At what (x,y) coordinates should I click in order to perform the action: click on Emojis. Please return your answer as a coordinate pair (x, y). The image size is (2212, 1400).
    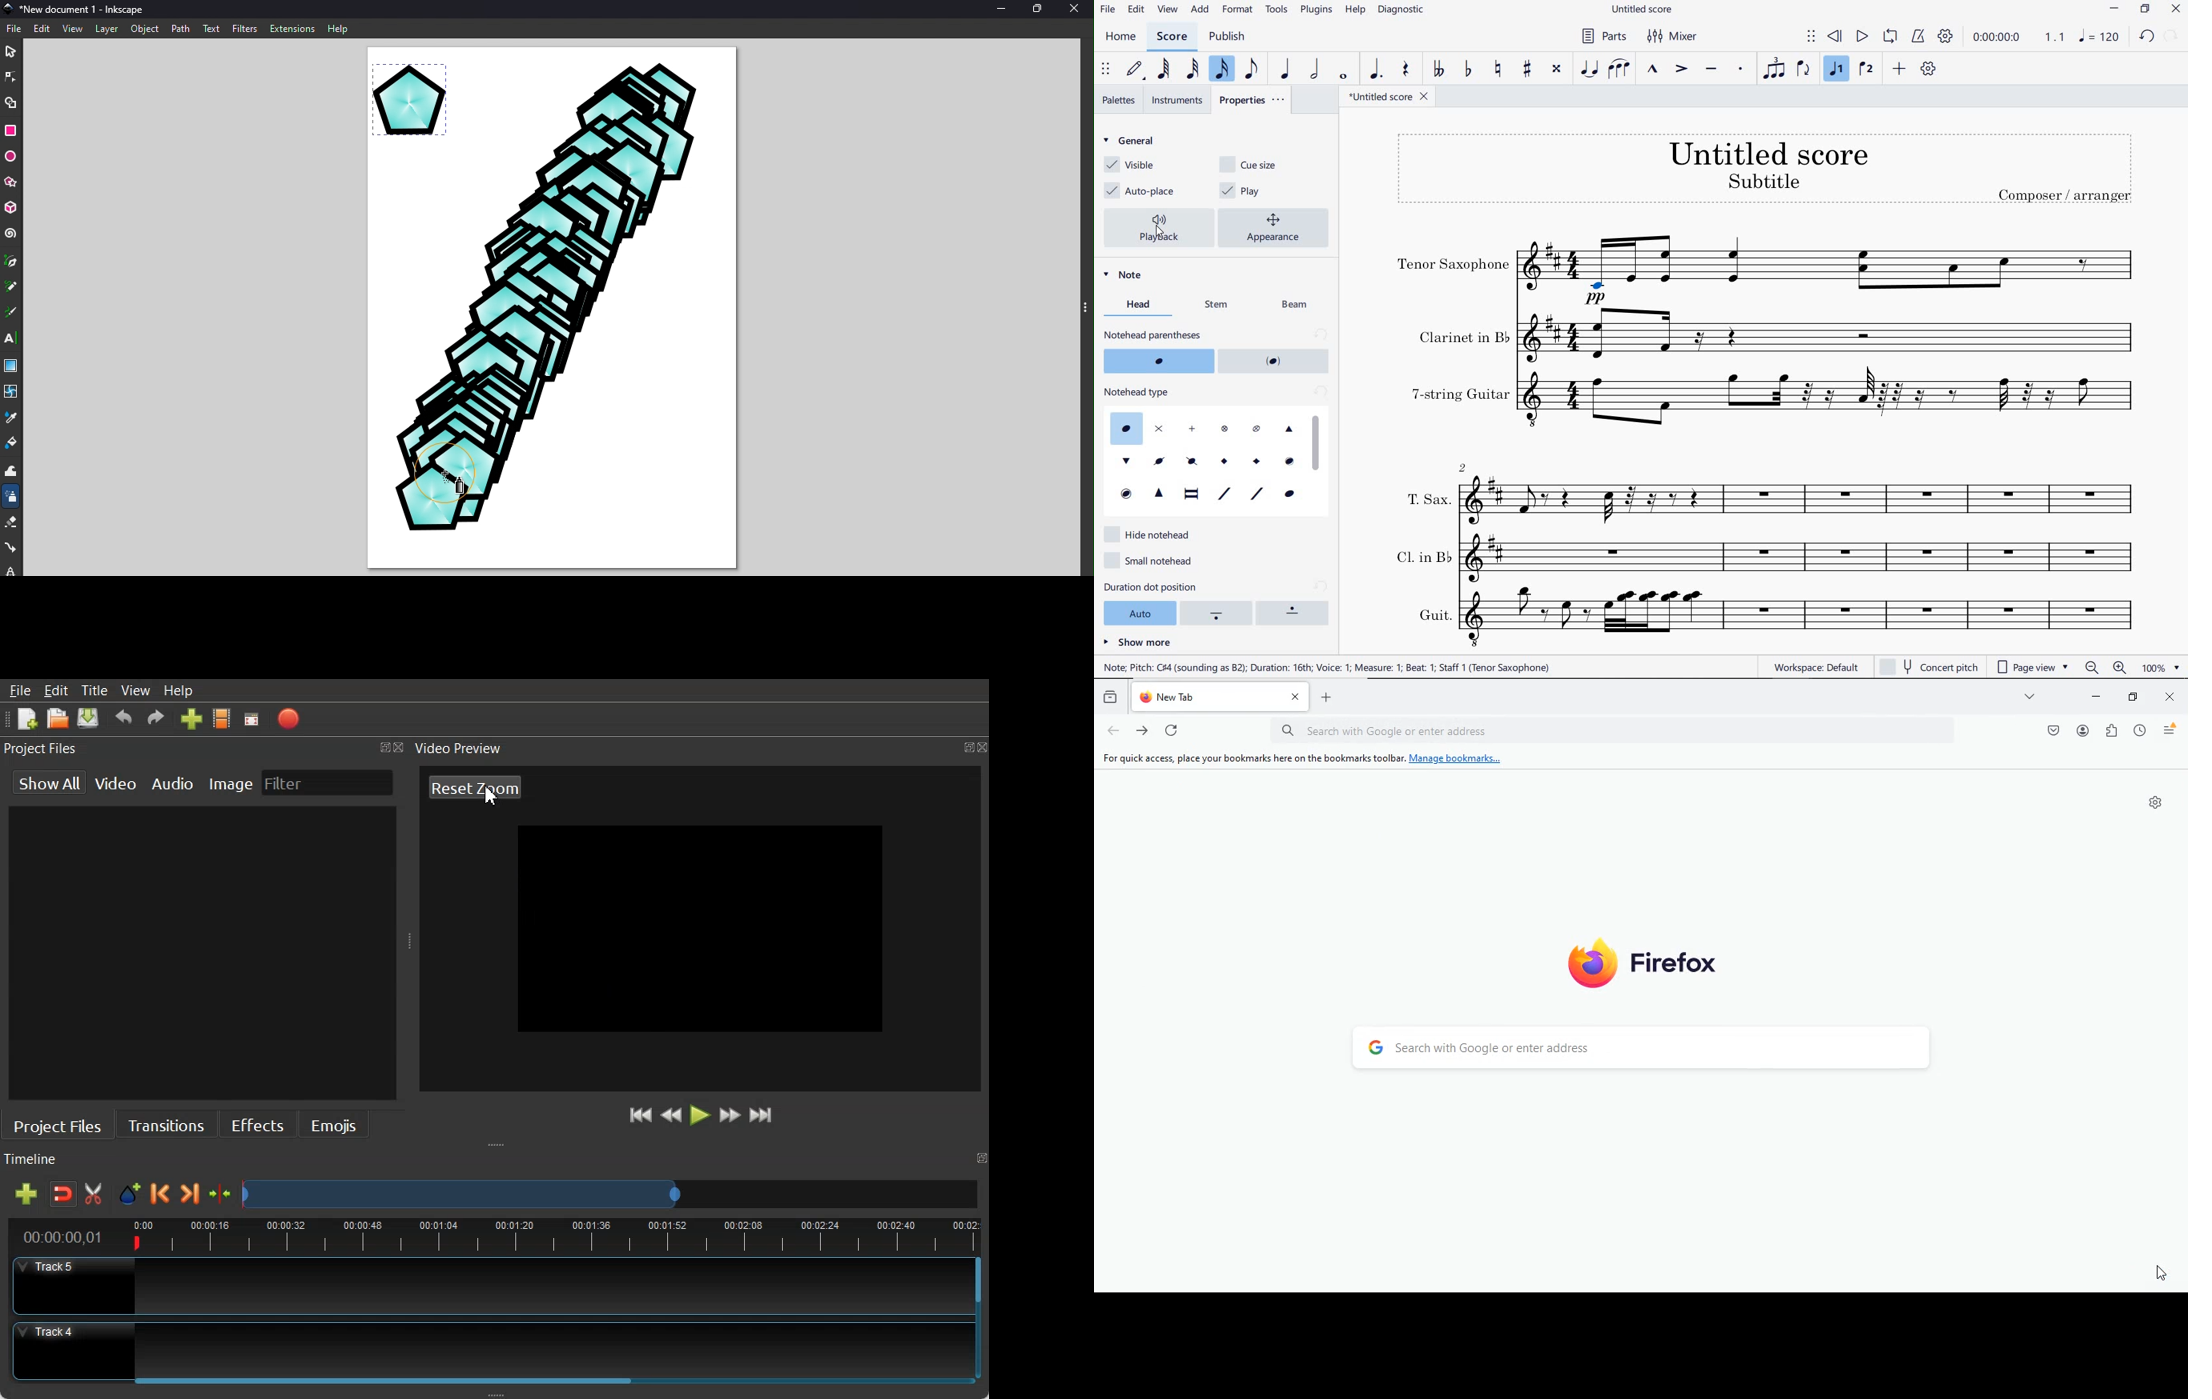
    Looking at the image, I should click on (333, 1124).